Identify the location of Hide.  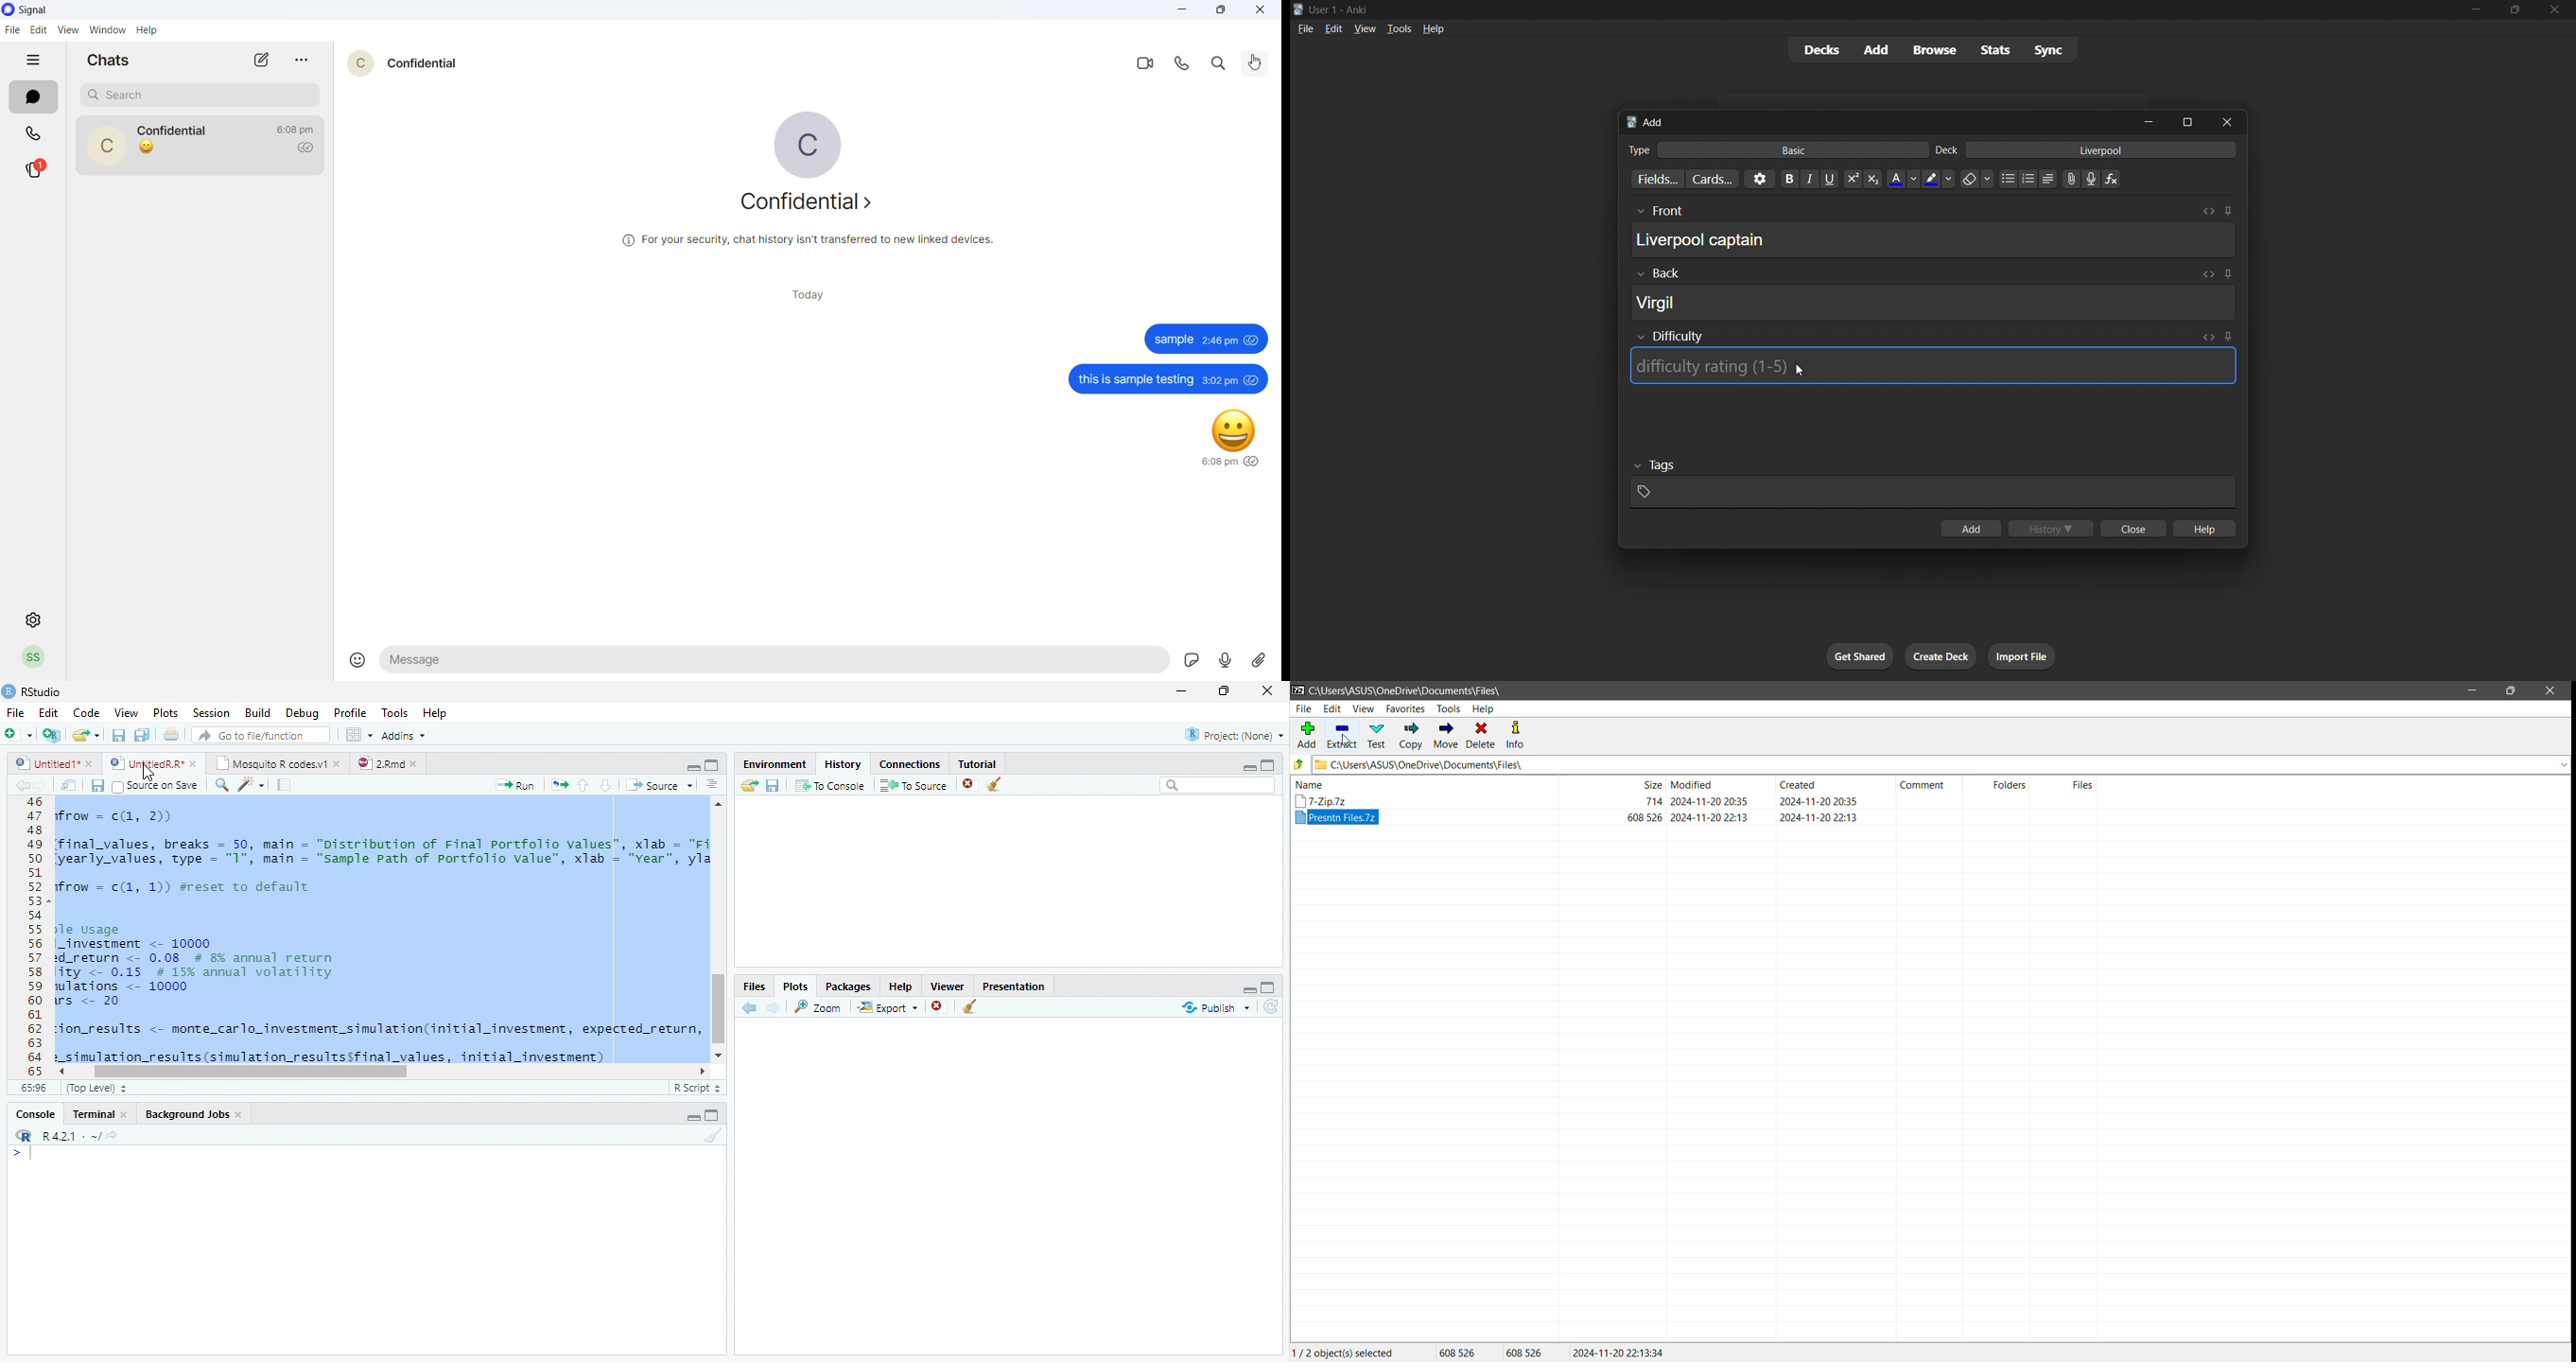
(692, 1117).